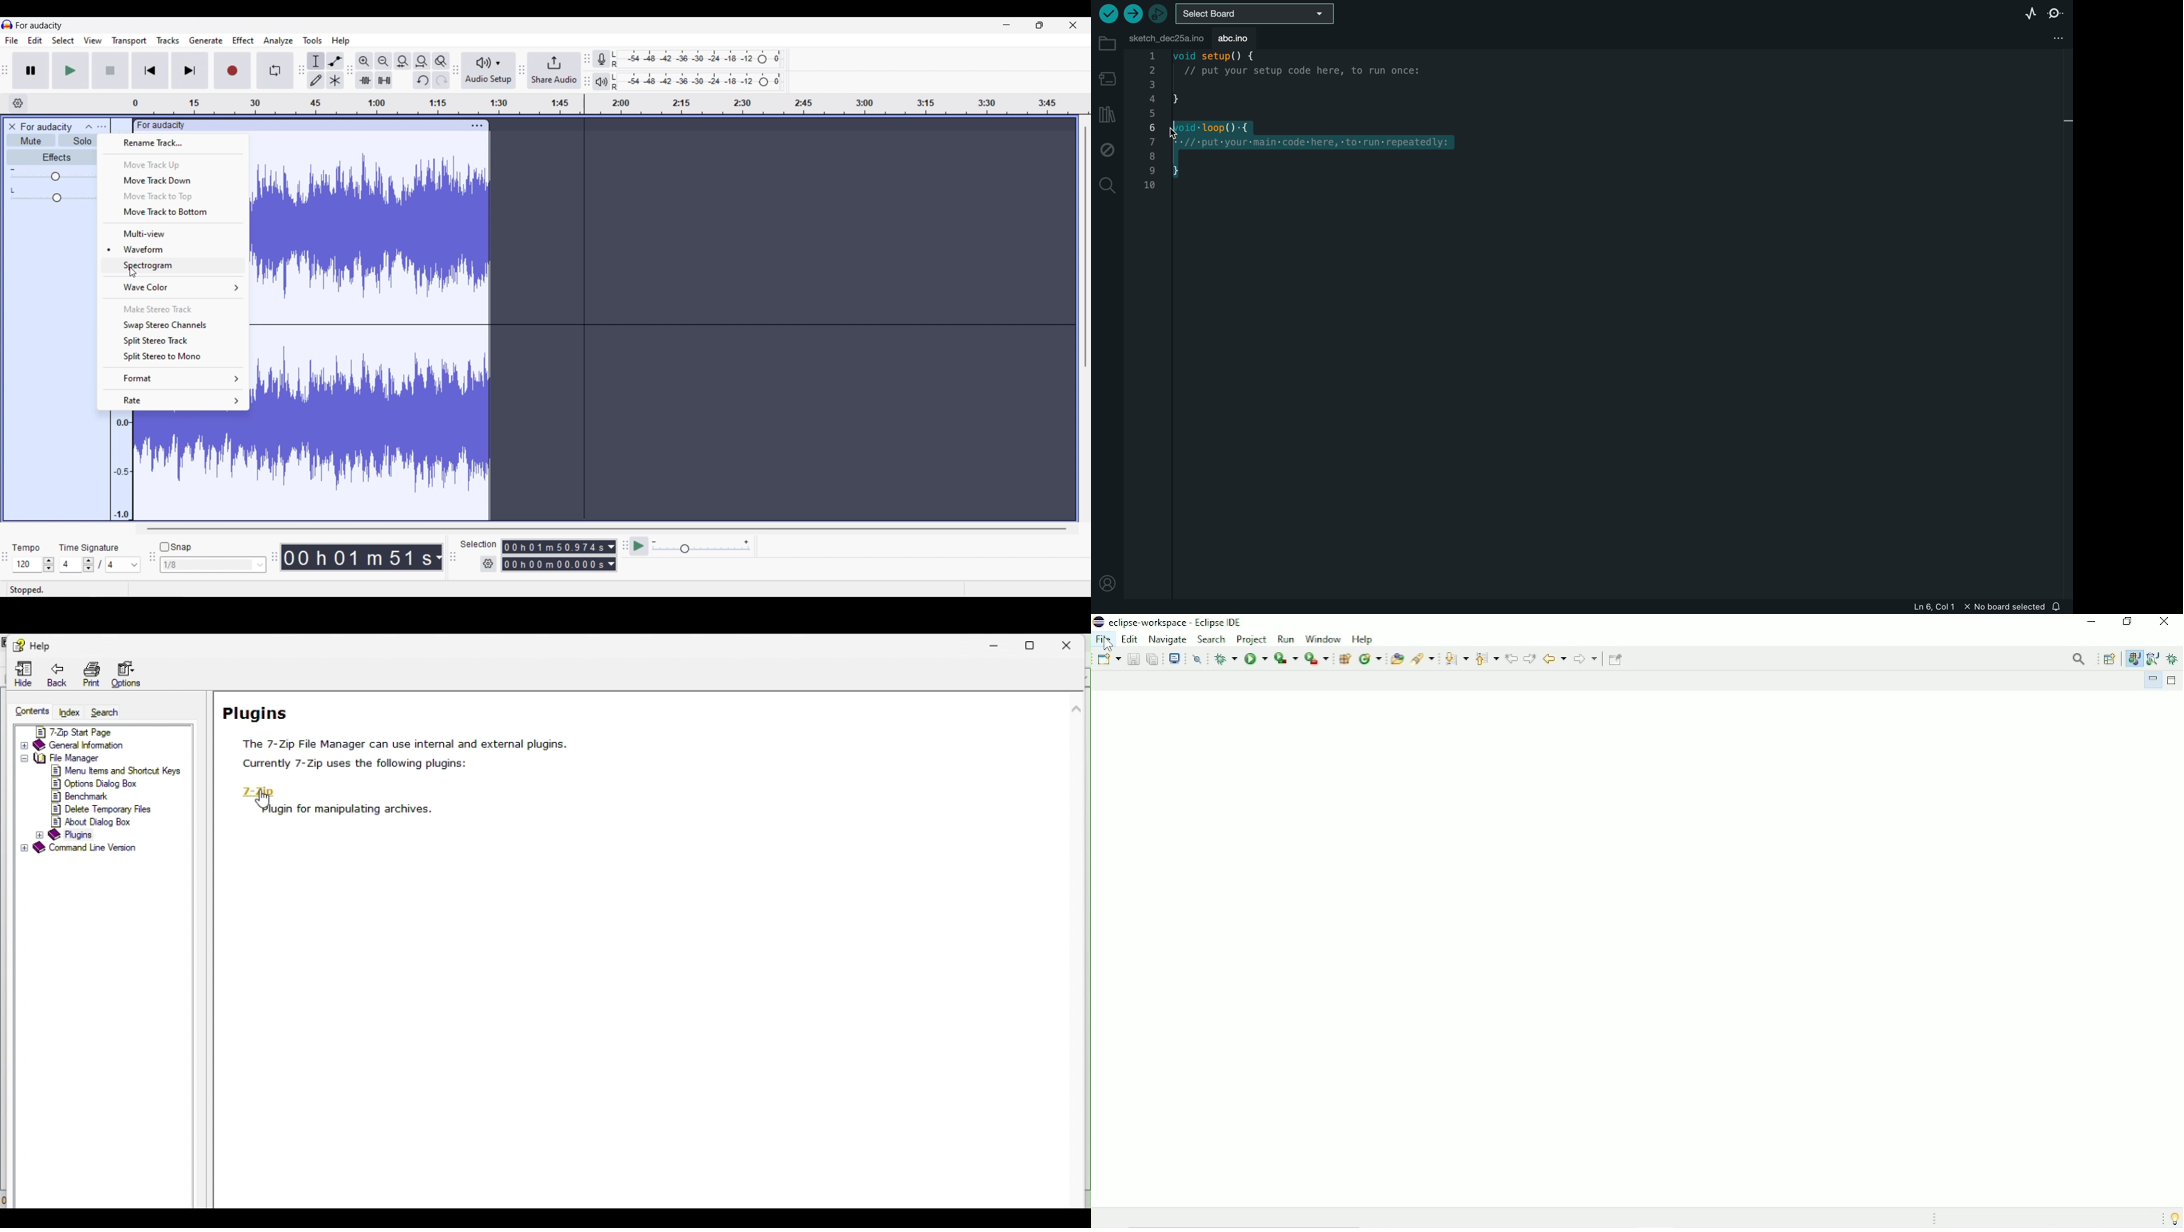 This screenshot has width=2184, height=1232. What do you see at coordinates (78, 140) in the screenshot?
I see `Solo` at bounding box center [78, 140].